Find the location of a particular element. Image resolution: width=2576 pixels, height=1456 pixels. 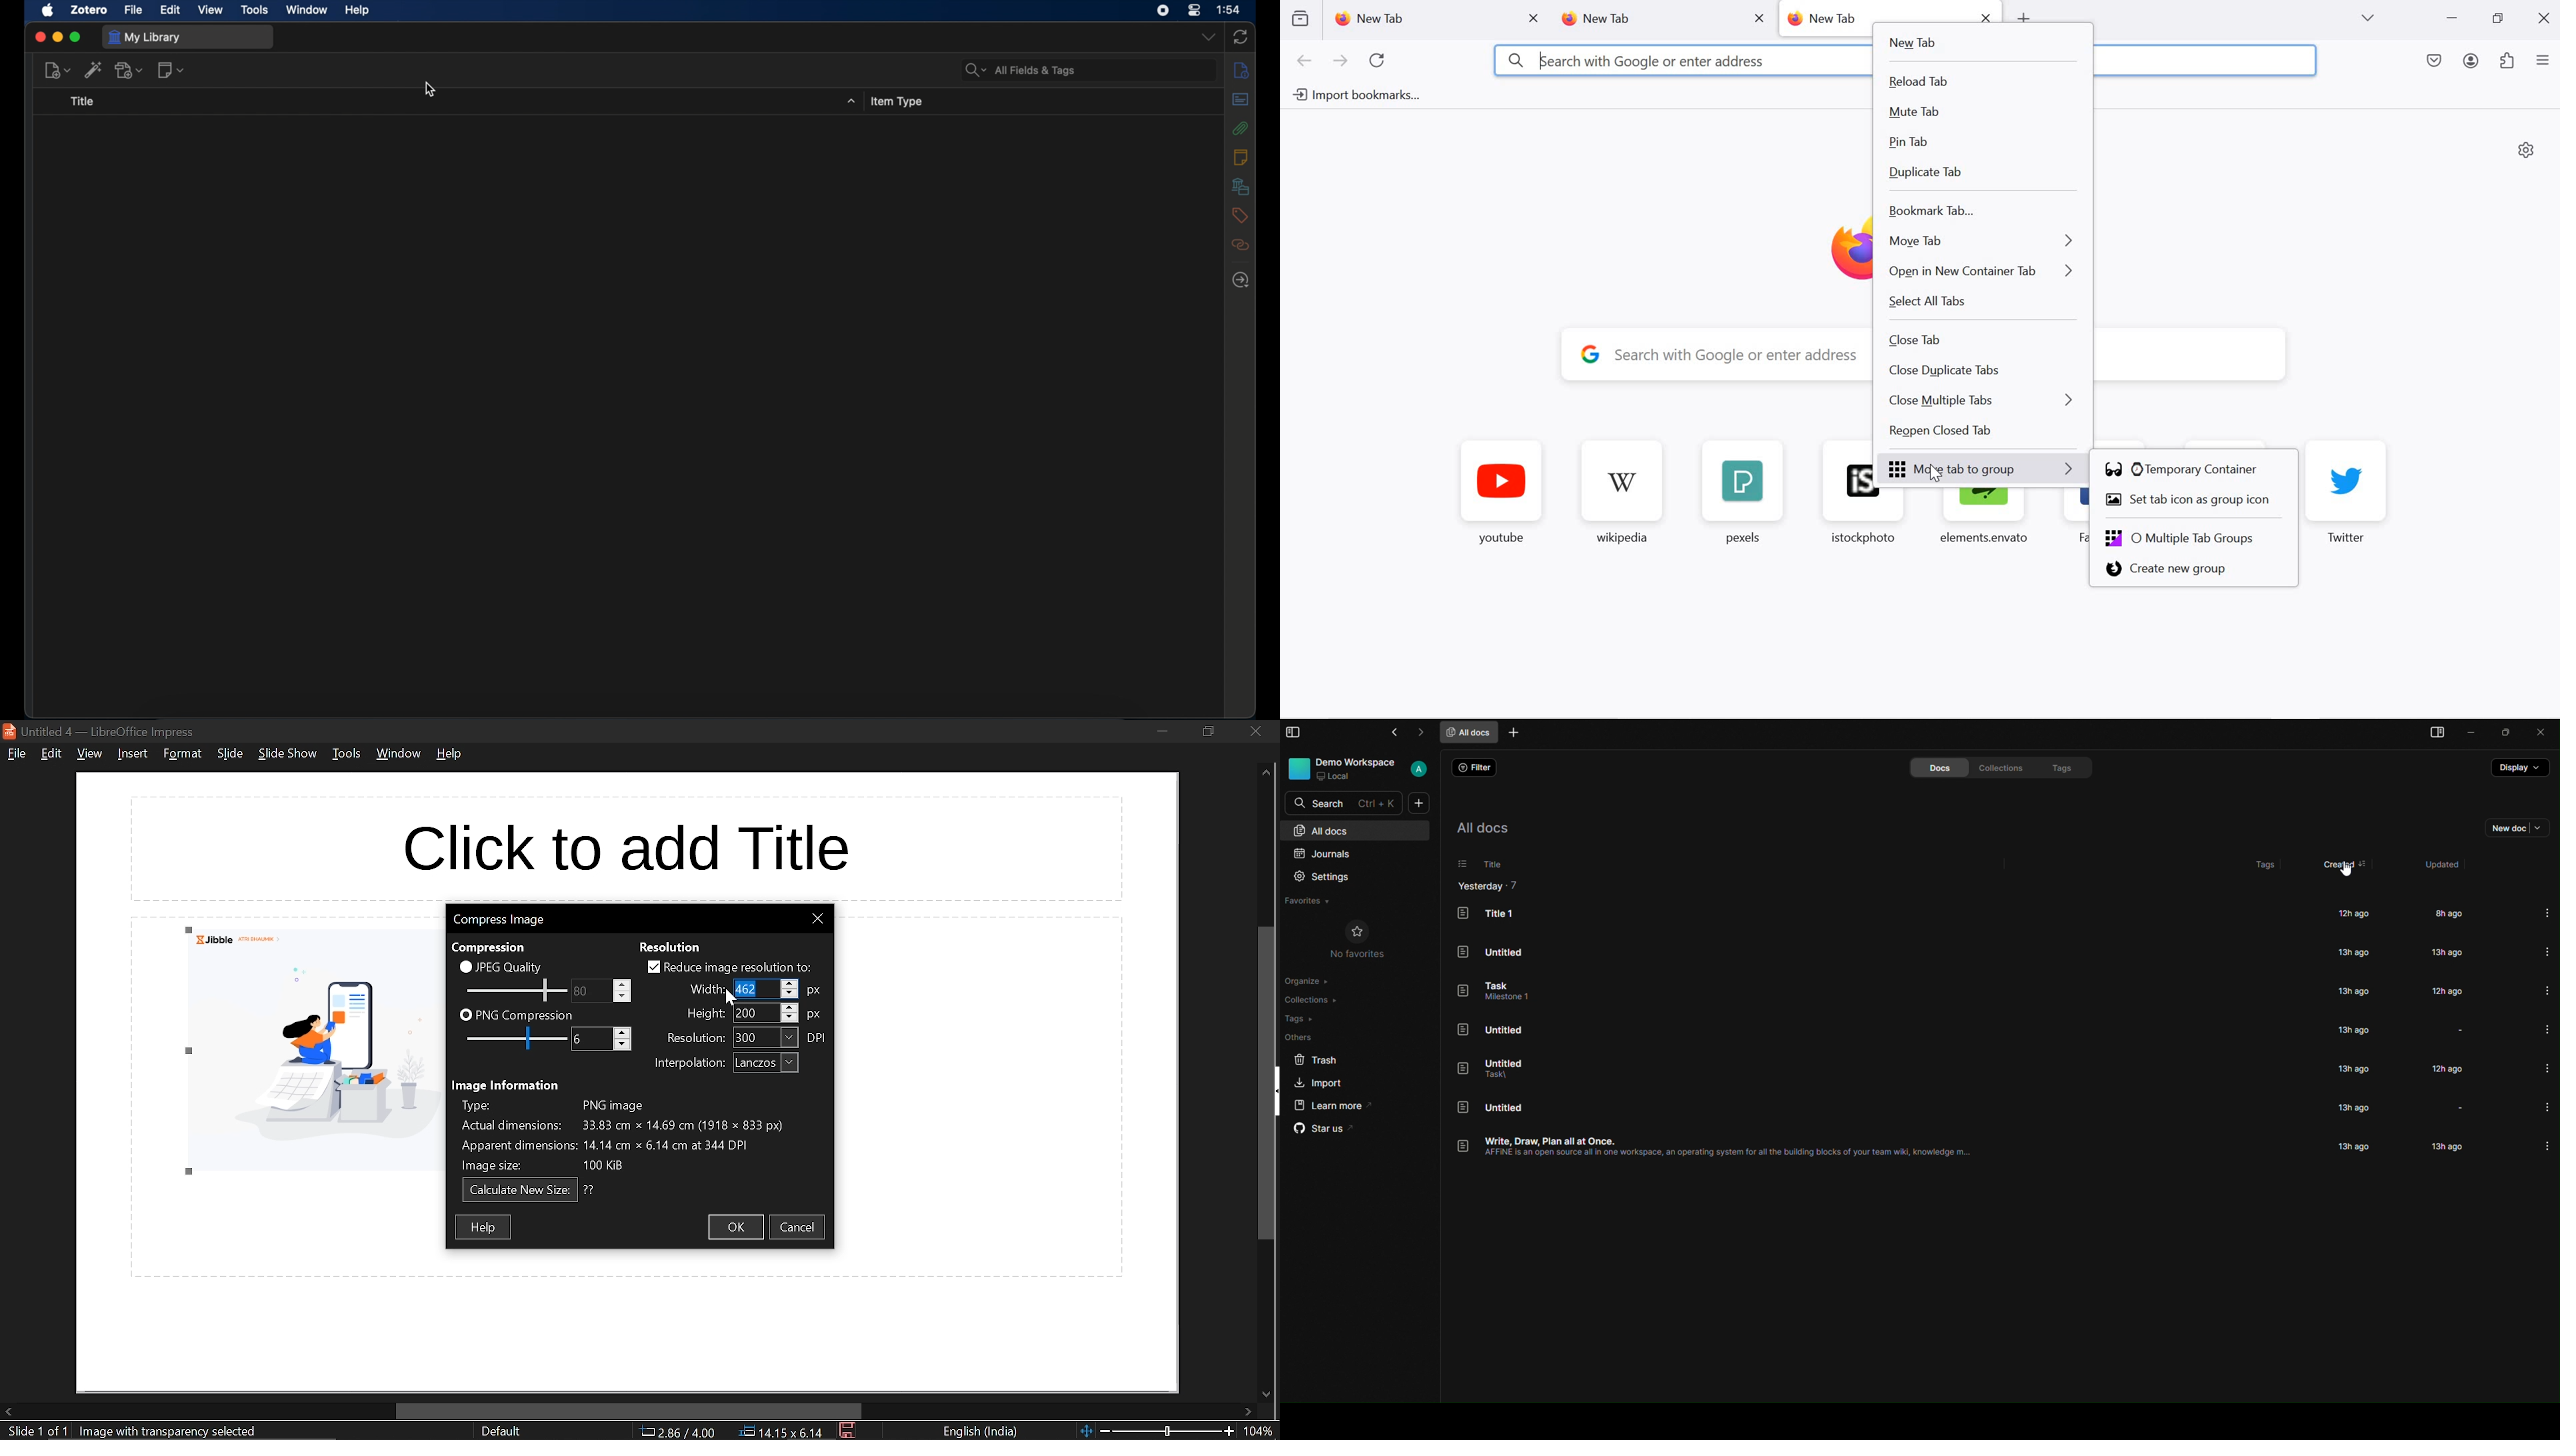

height is located at coordinates (754, 1013).